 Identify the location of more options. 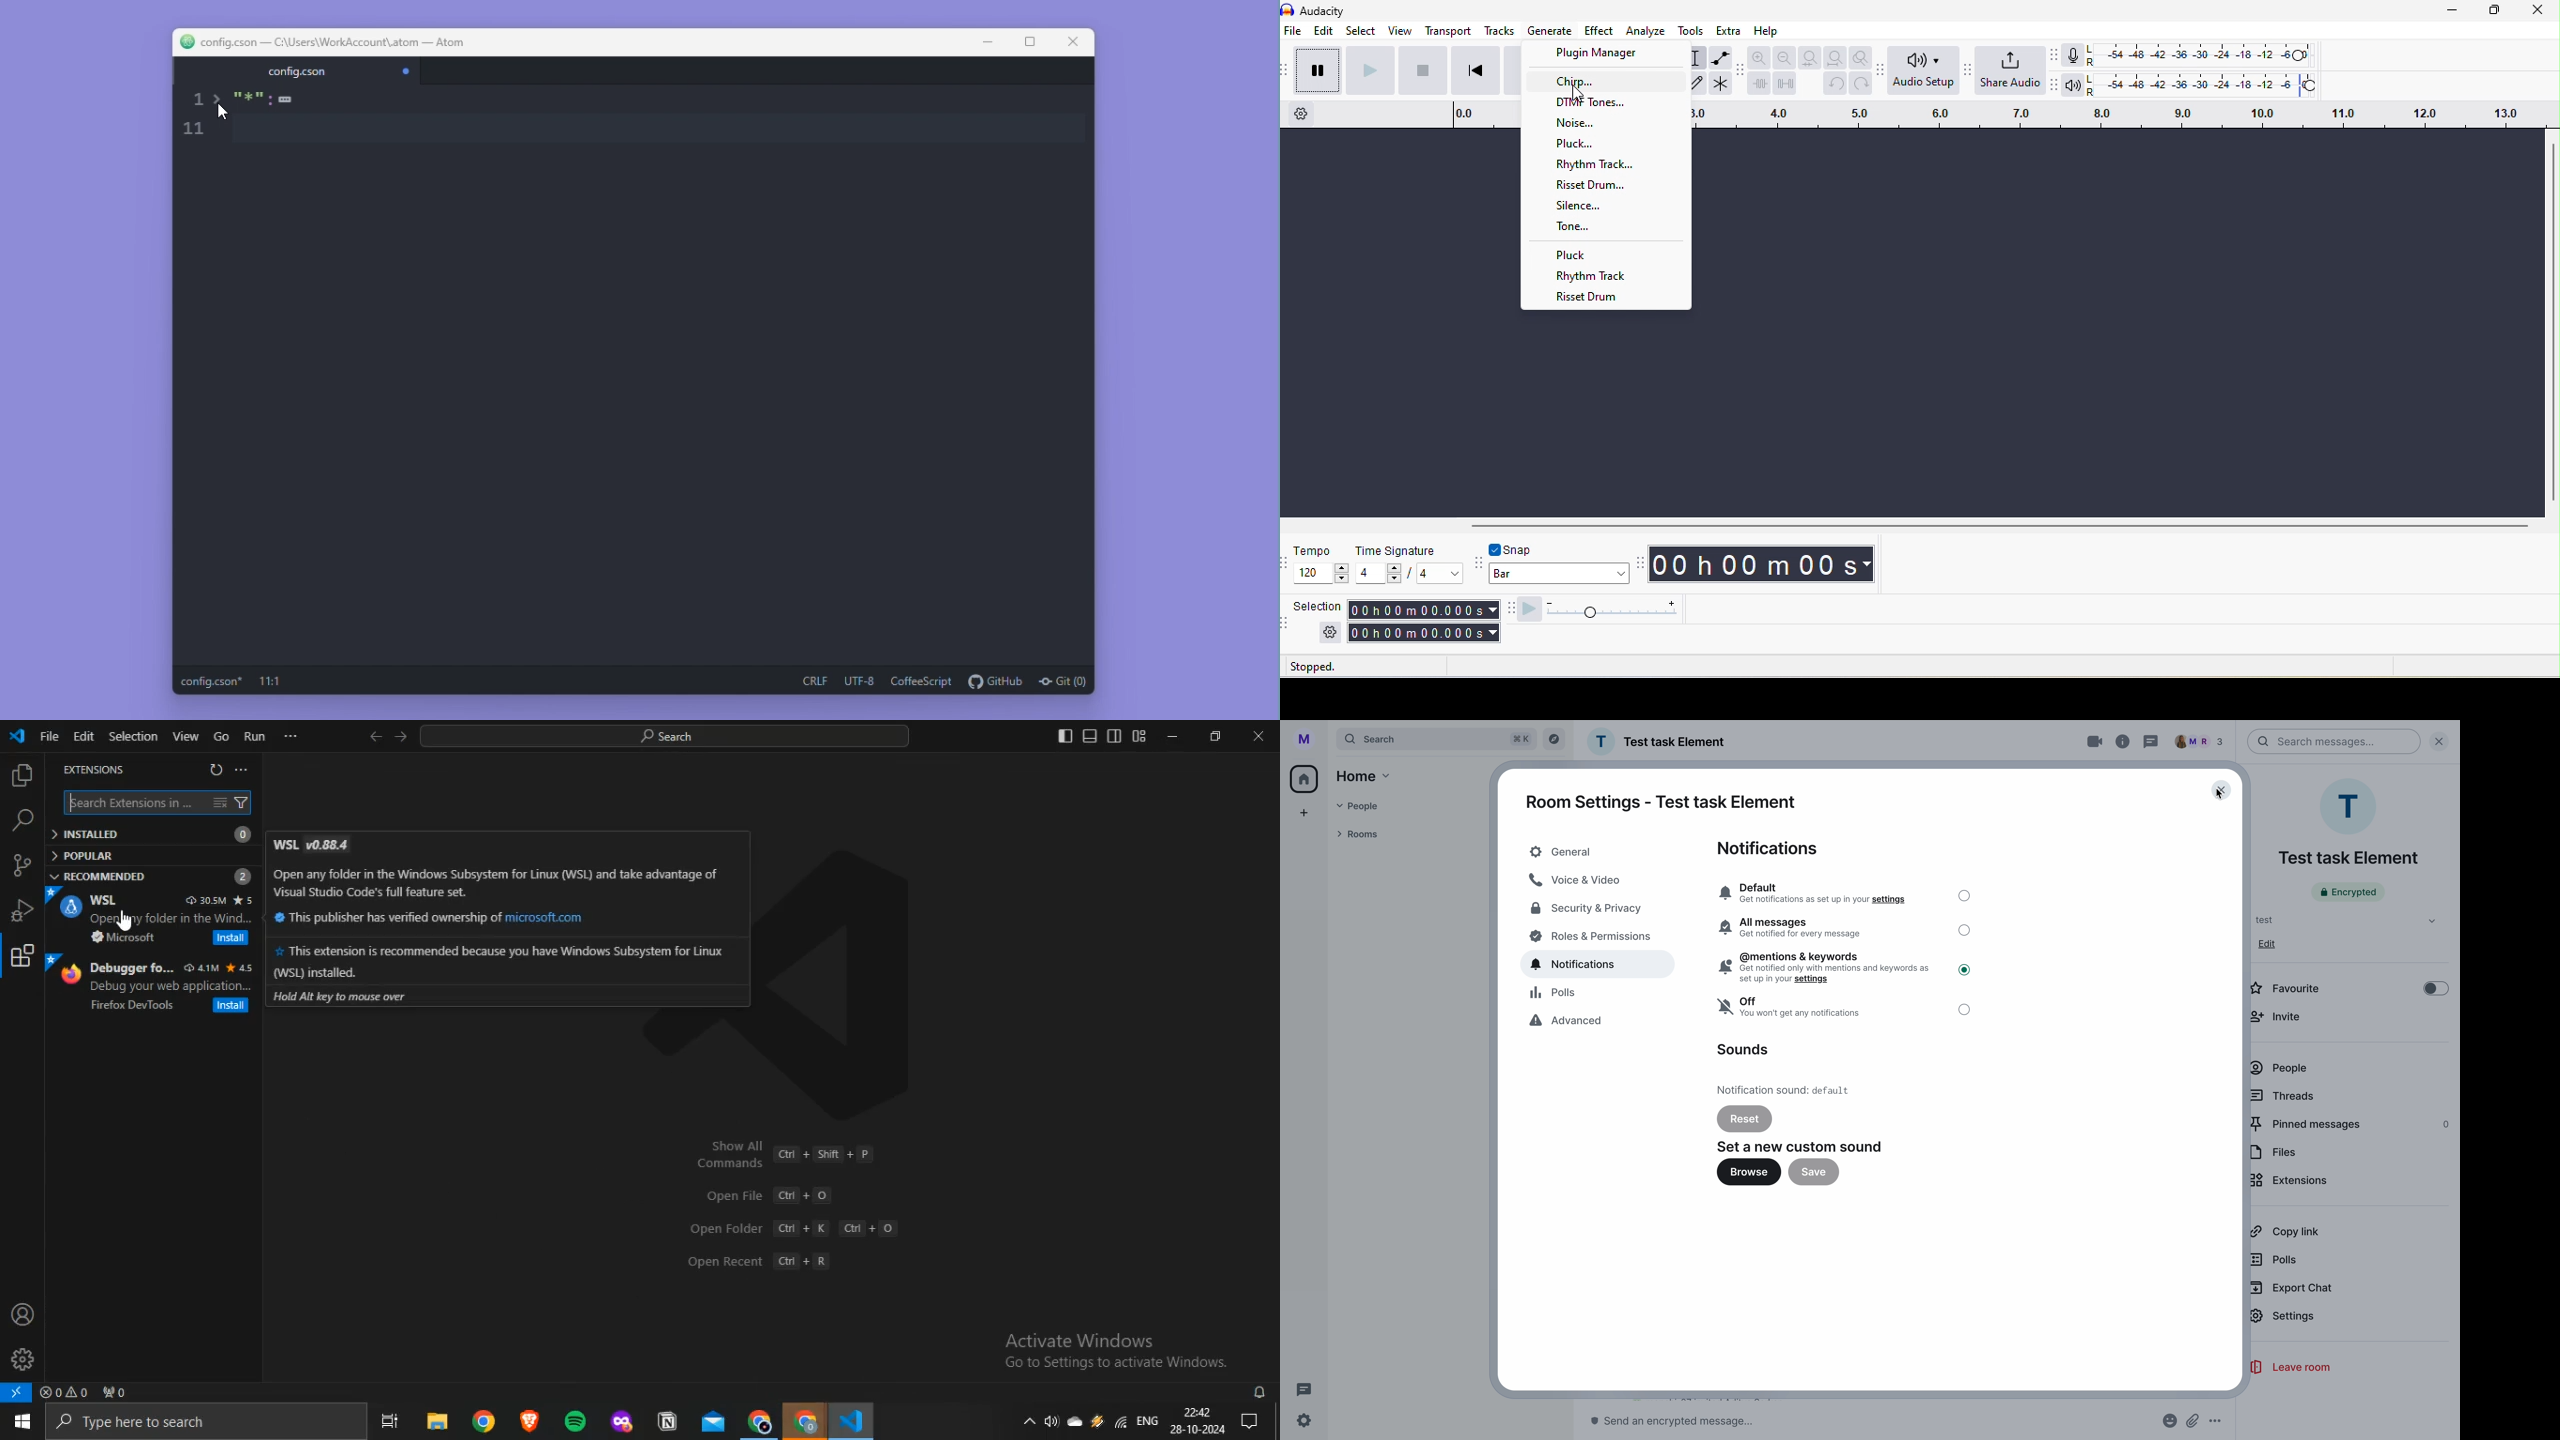
(240, 769).